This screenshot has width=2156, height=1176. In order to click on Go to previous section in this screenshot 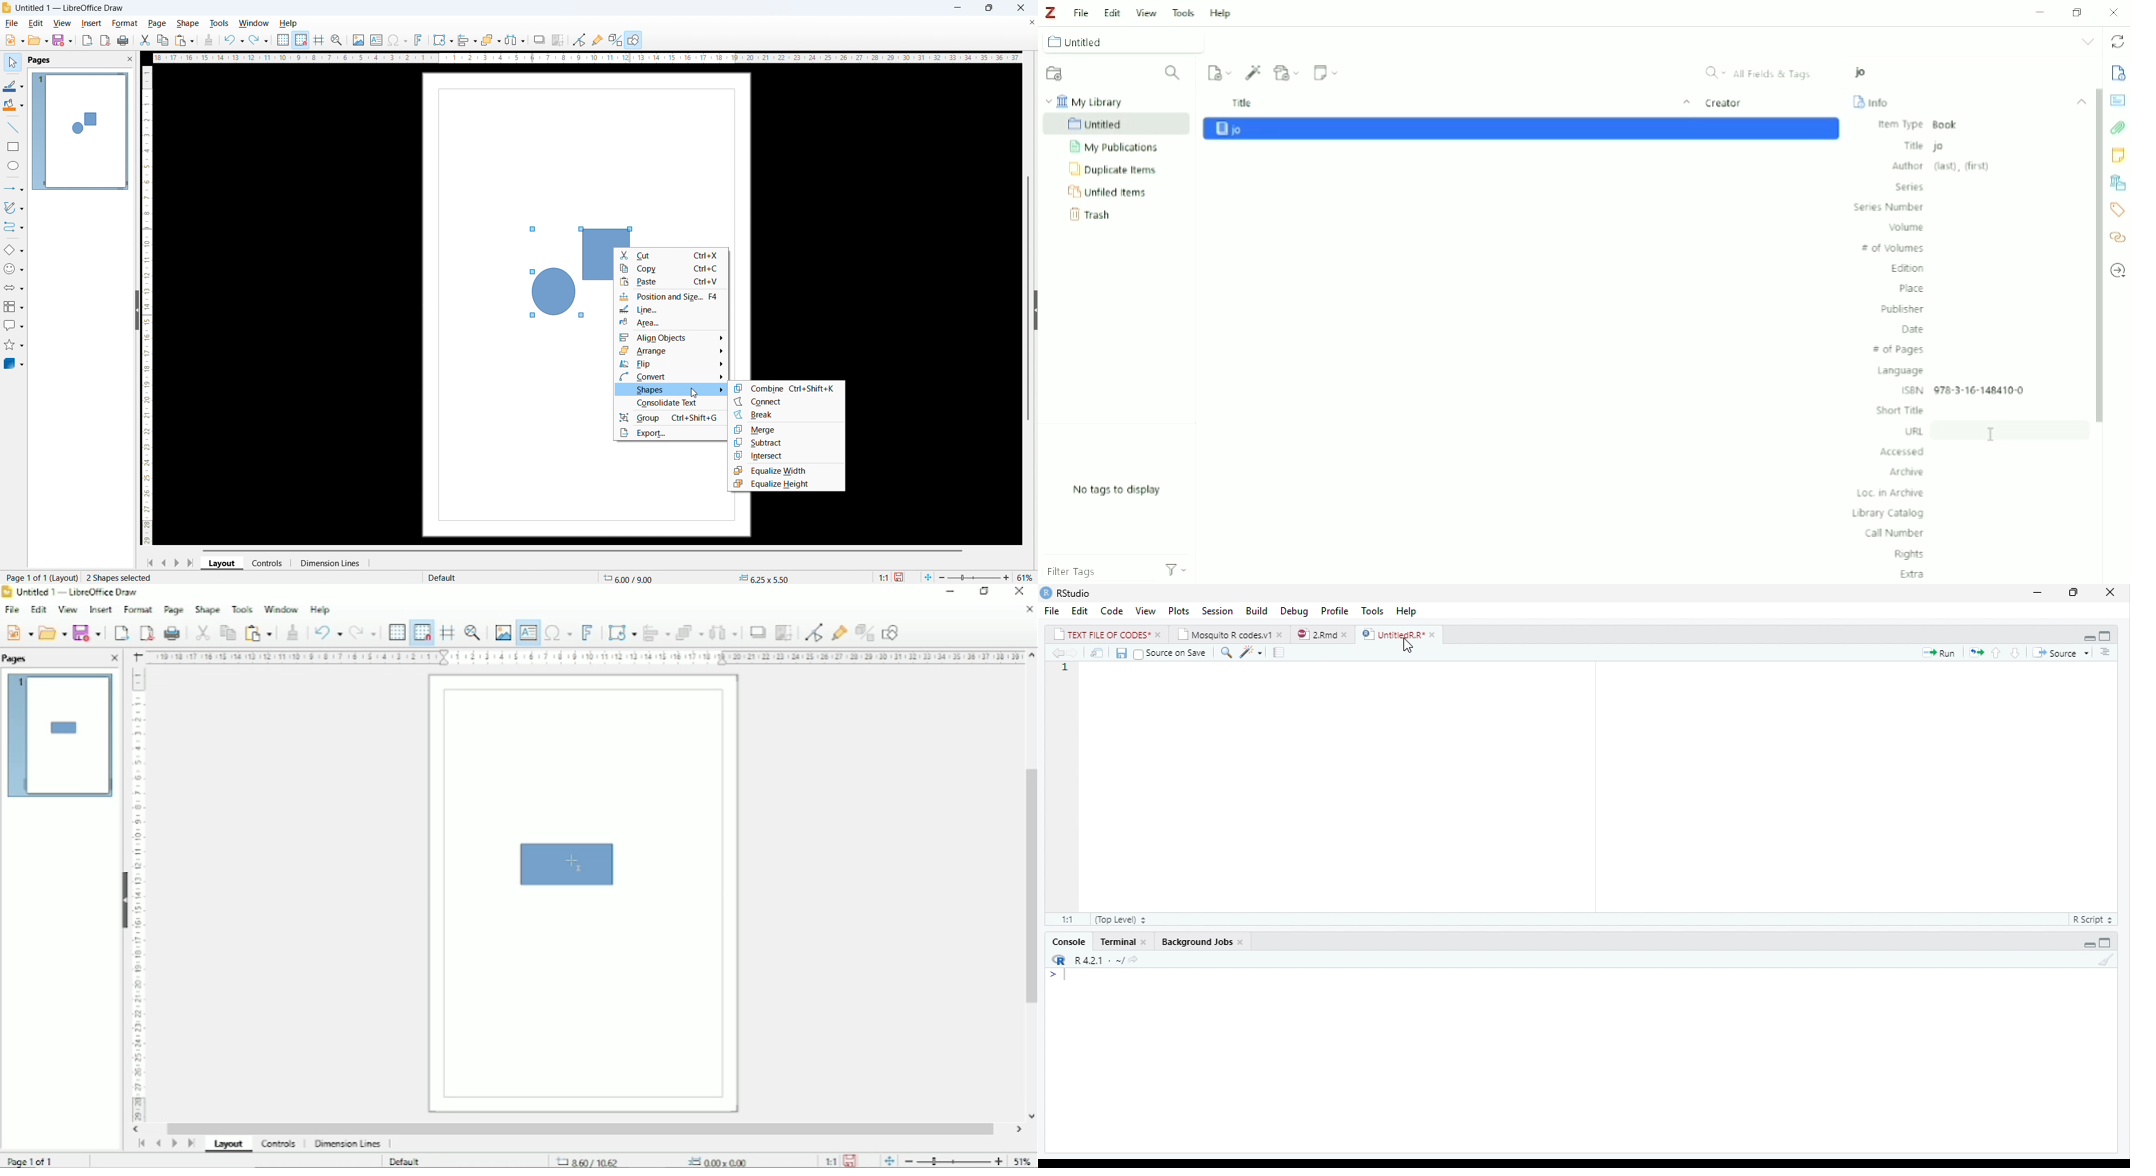, I will do `click(1996, 652)`.